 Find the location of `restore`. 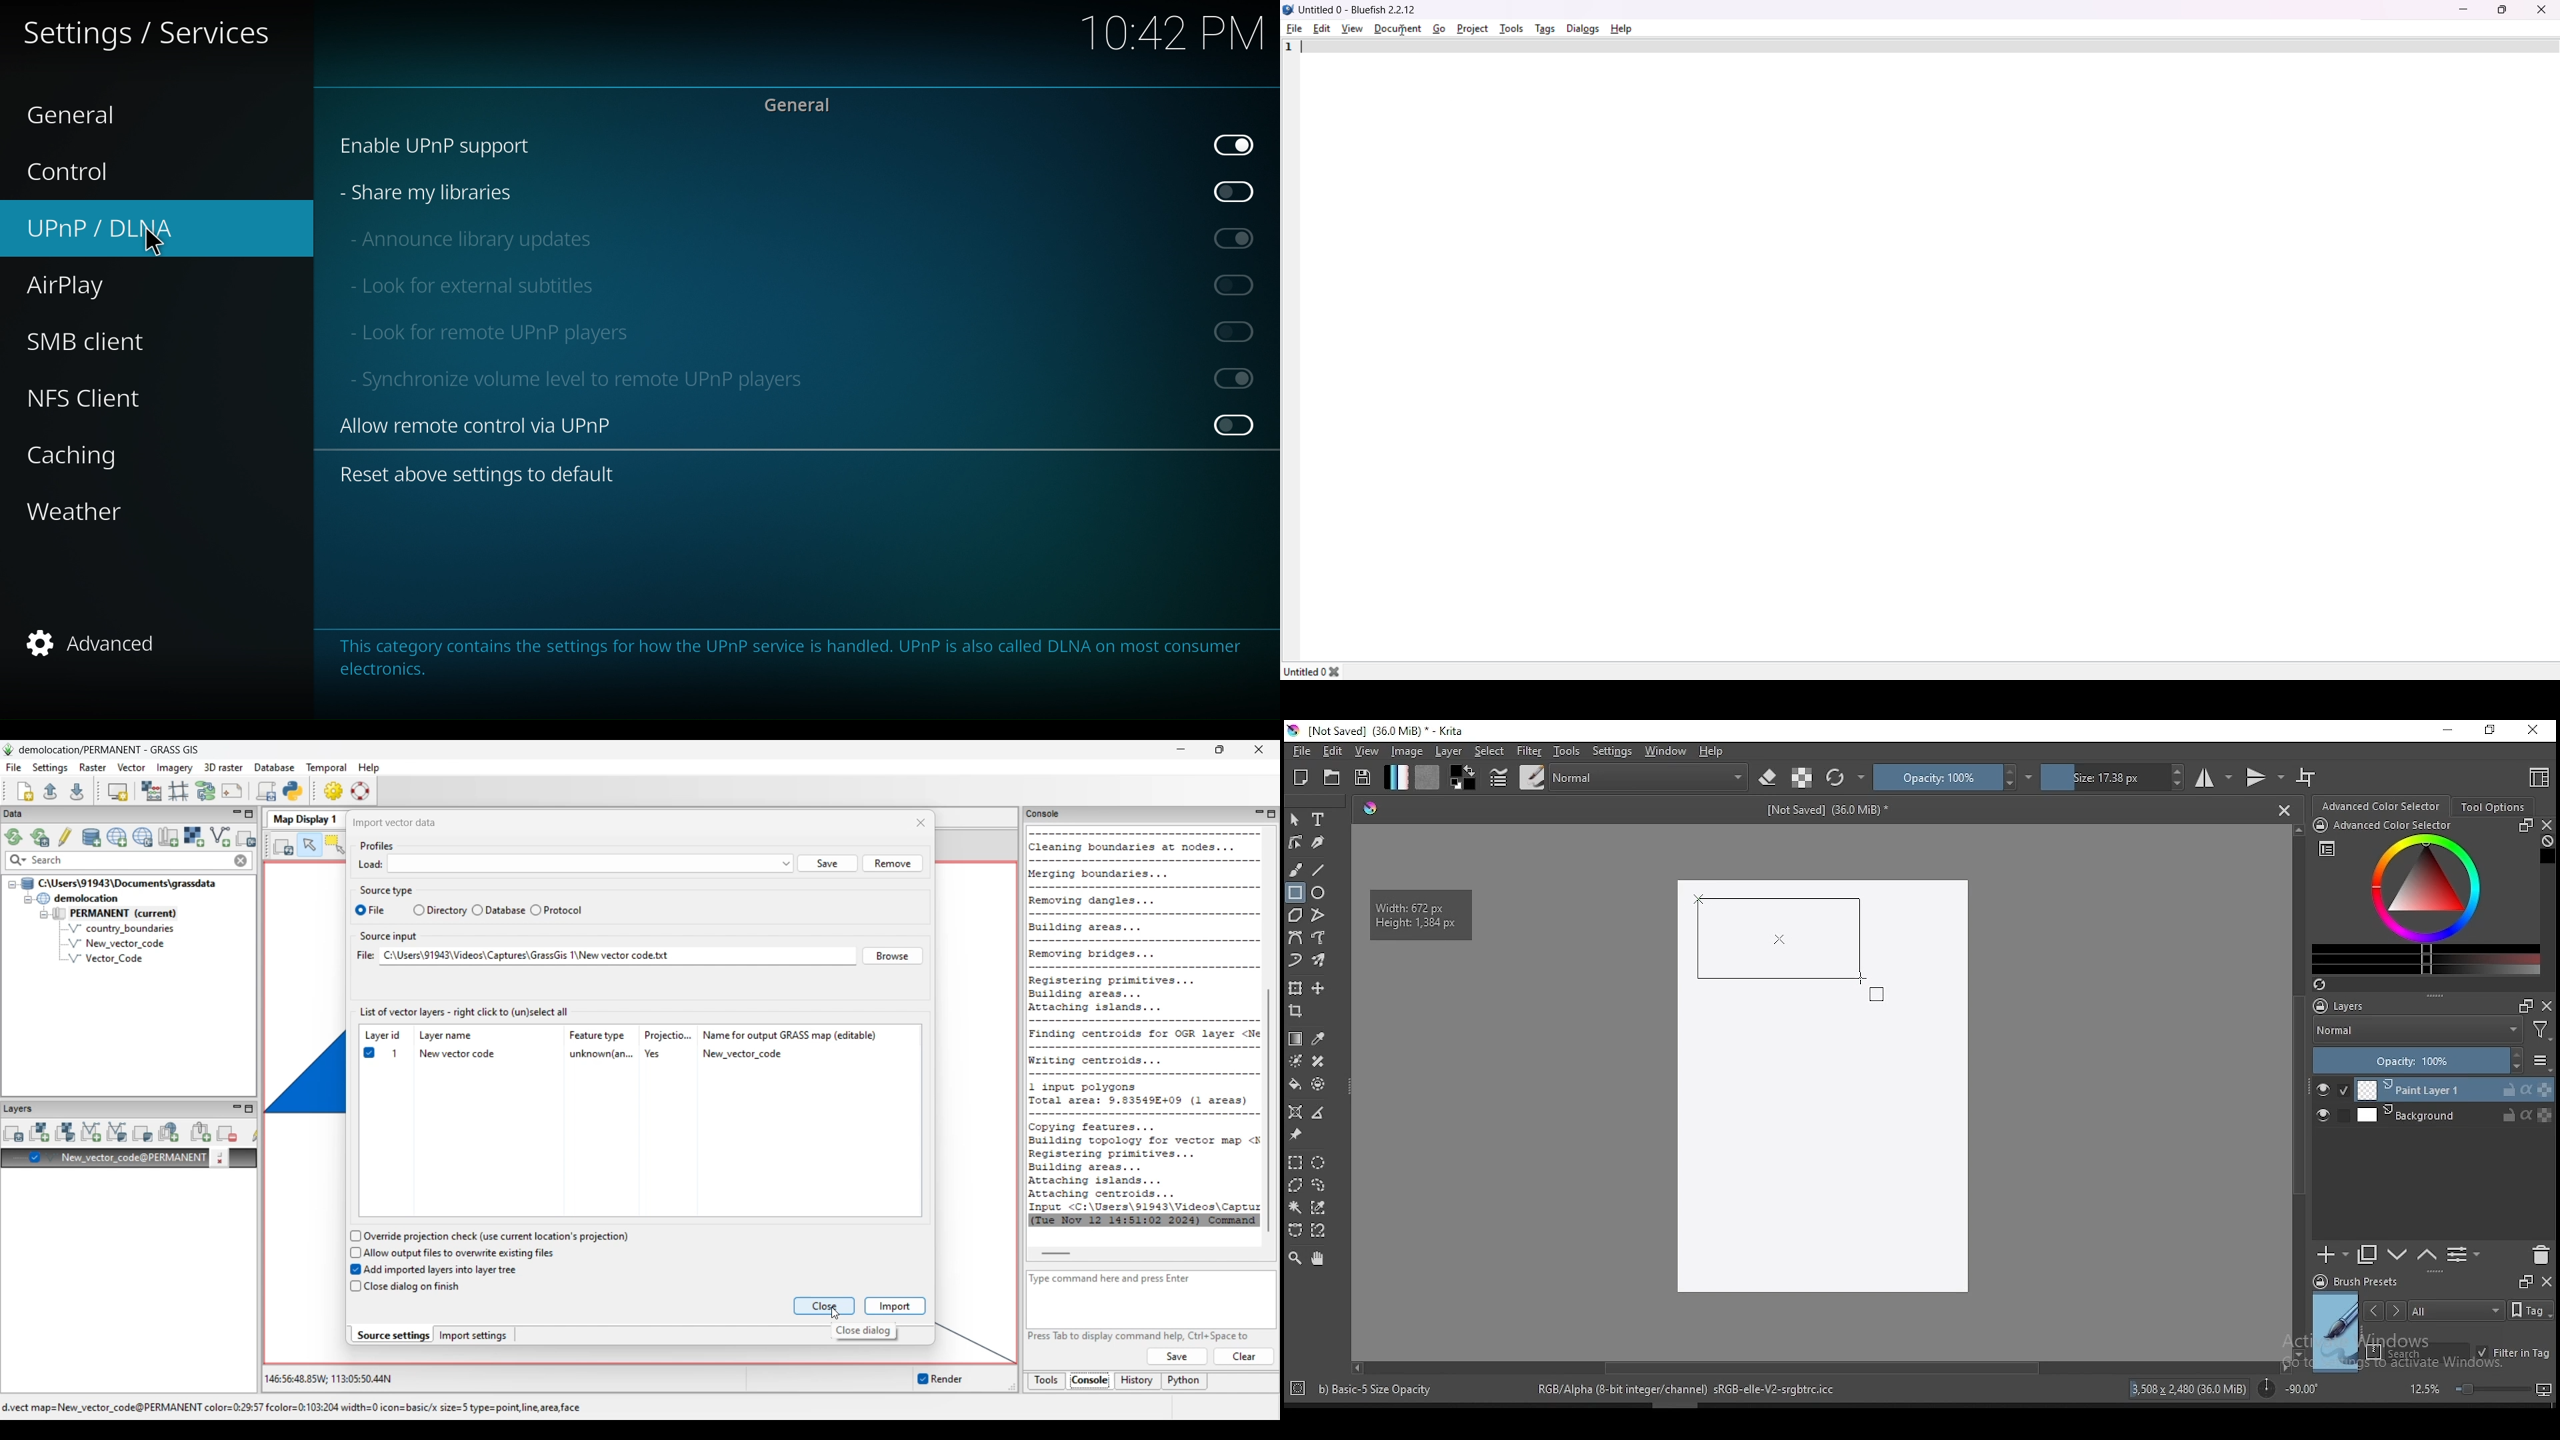

restore is located at coordinates (2494, 731).